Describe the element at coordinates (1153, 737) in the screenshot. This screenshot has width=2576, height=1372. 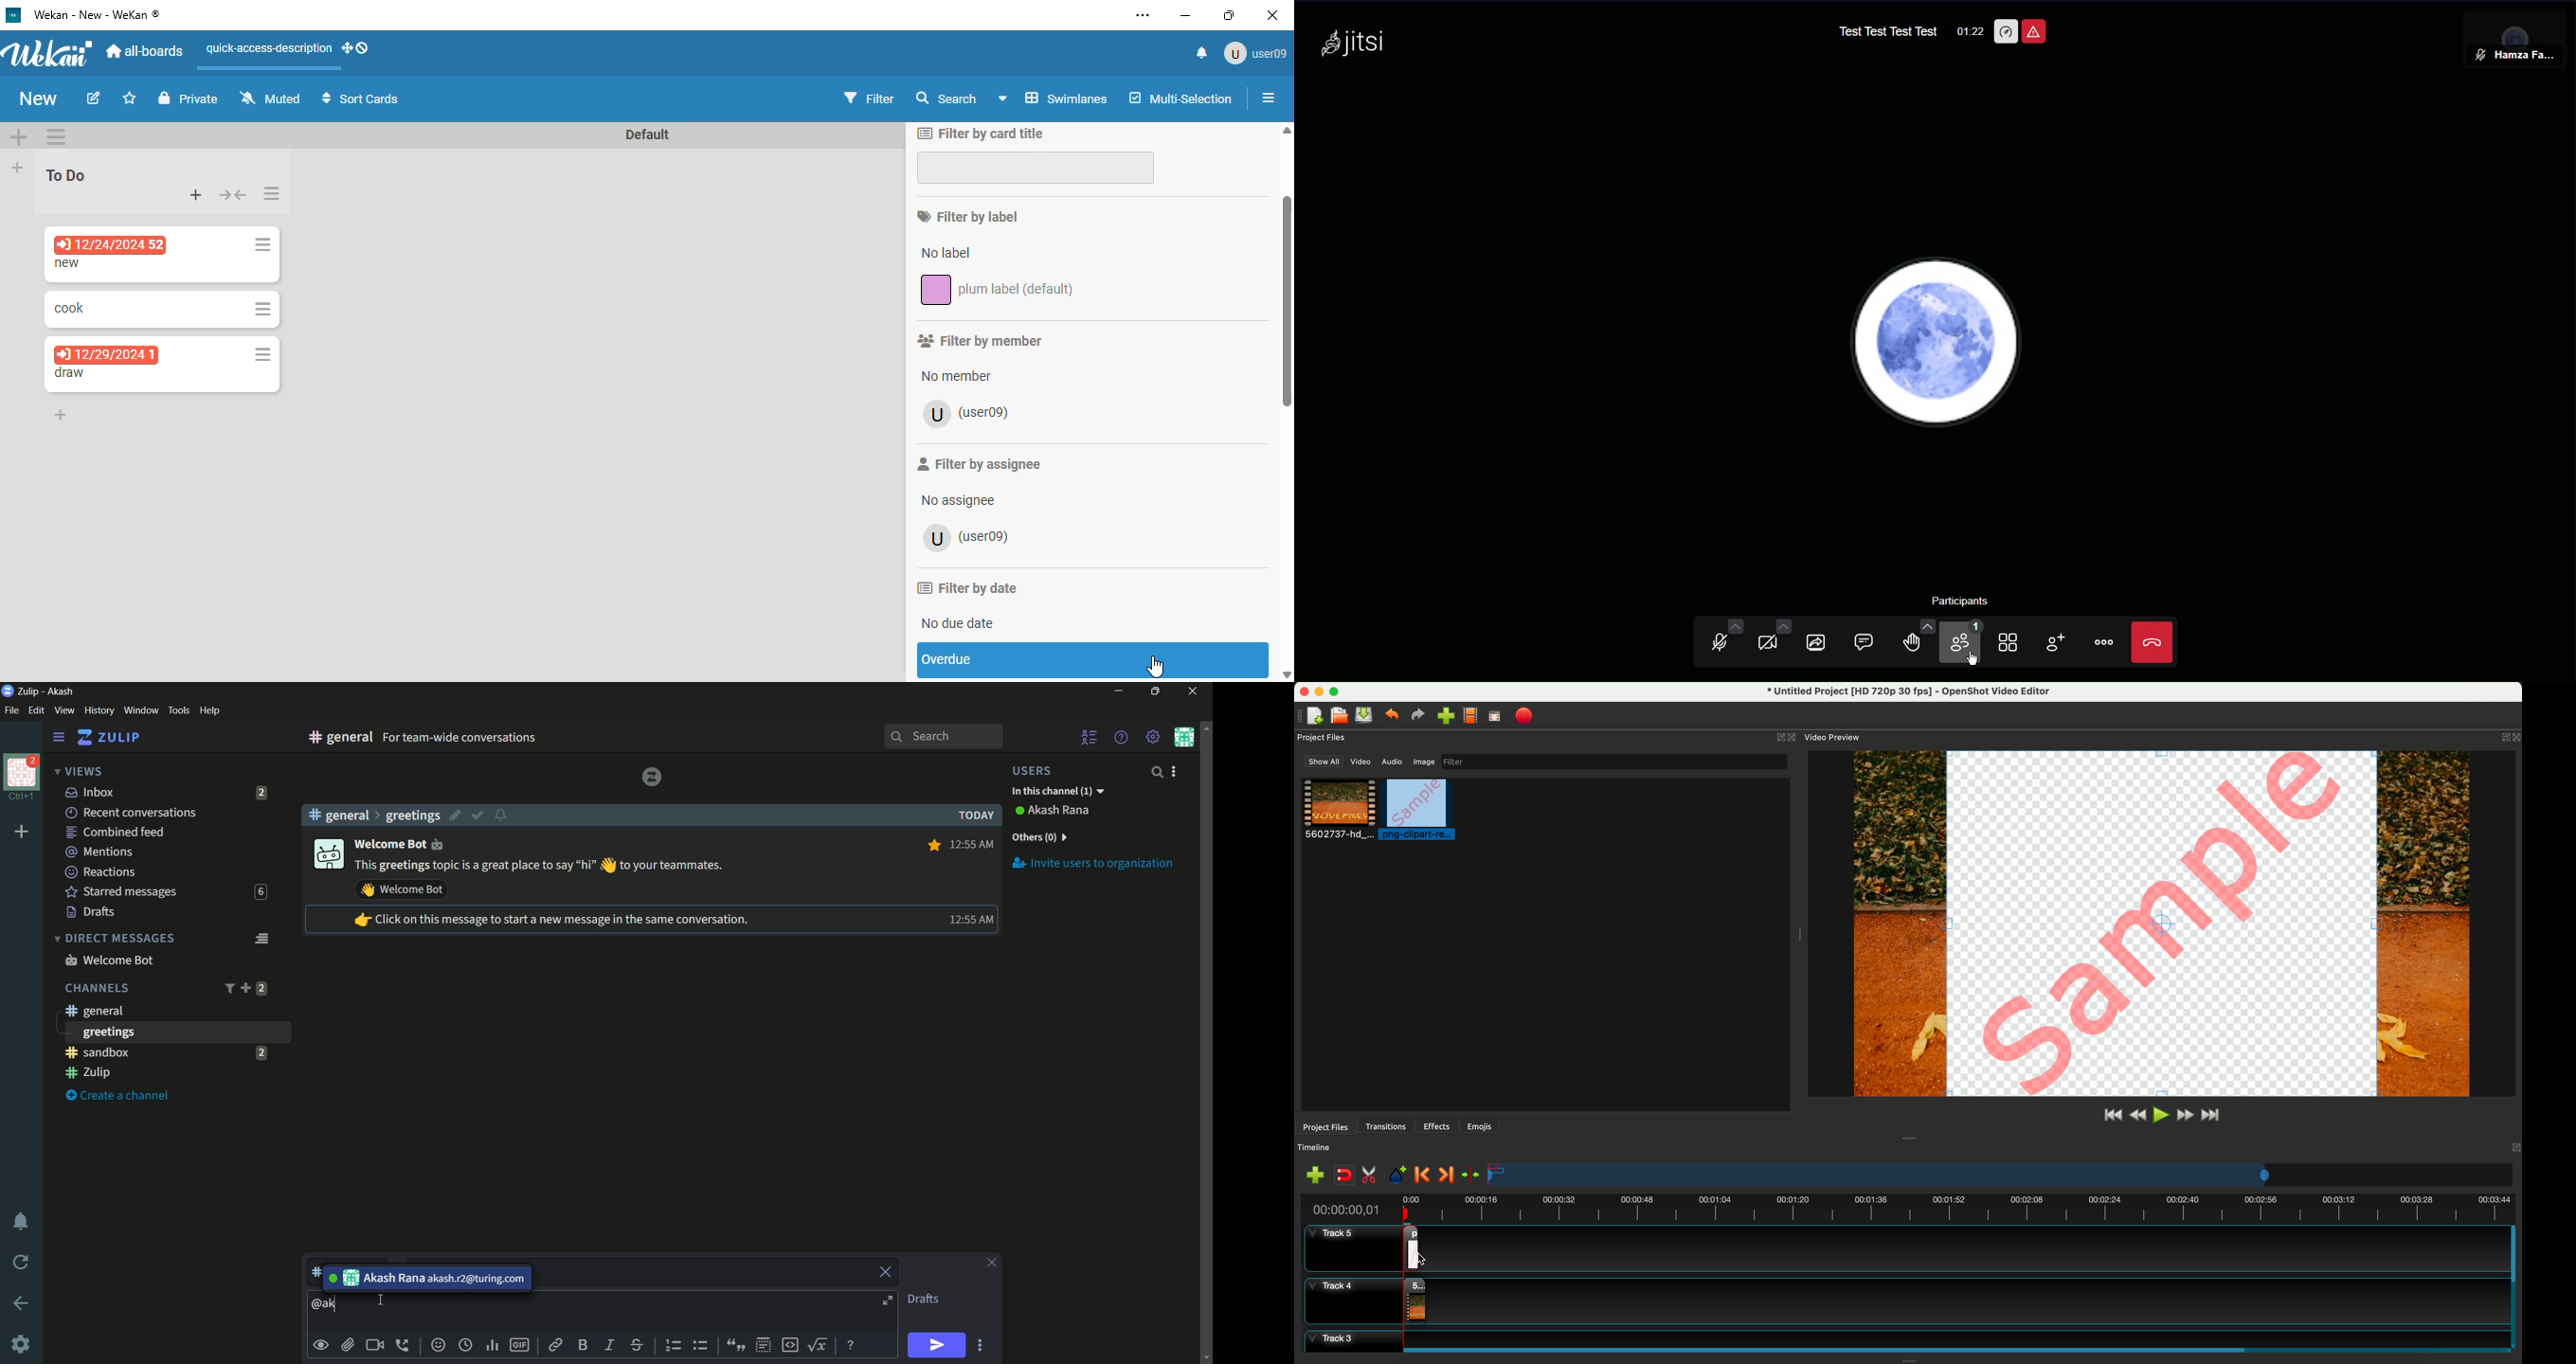
I see `main menu` at that location.